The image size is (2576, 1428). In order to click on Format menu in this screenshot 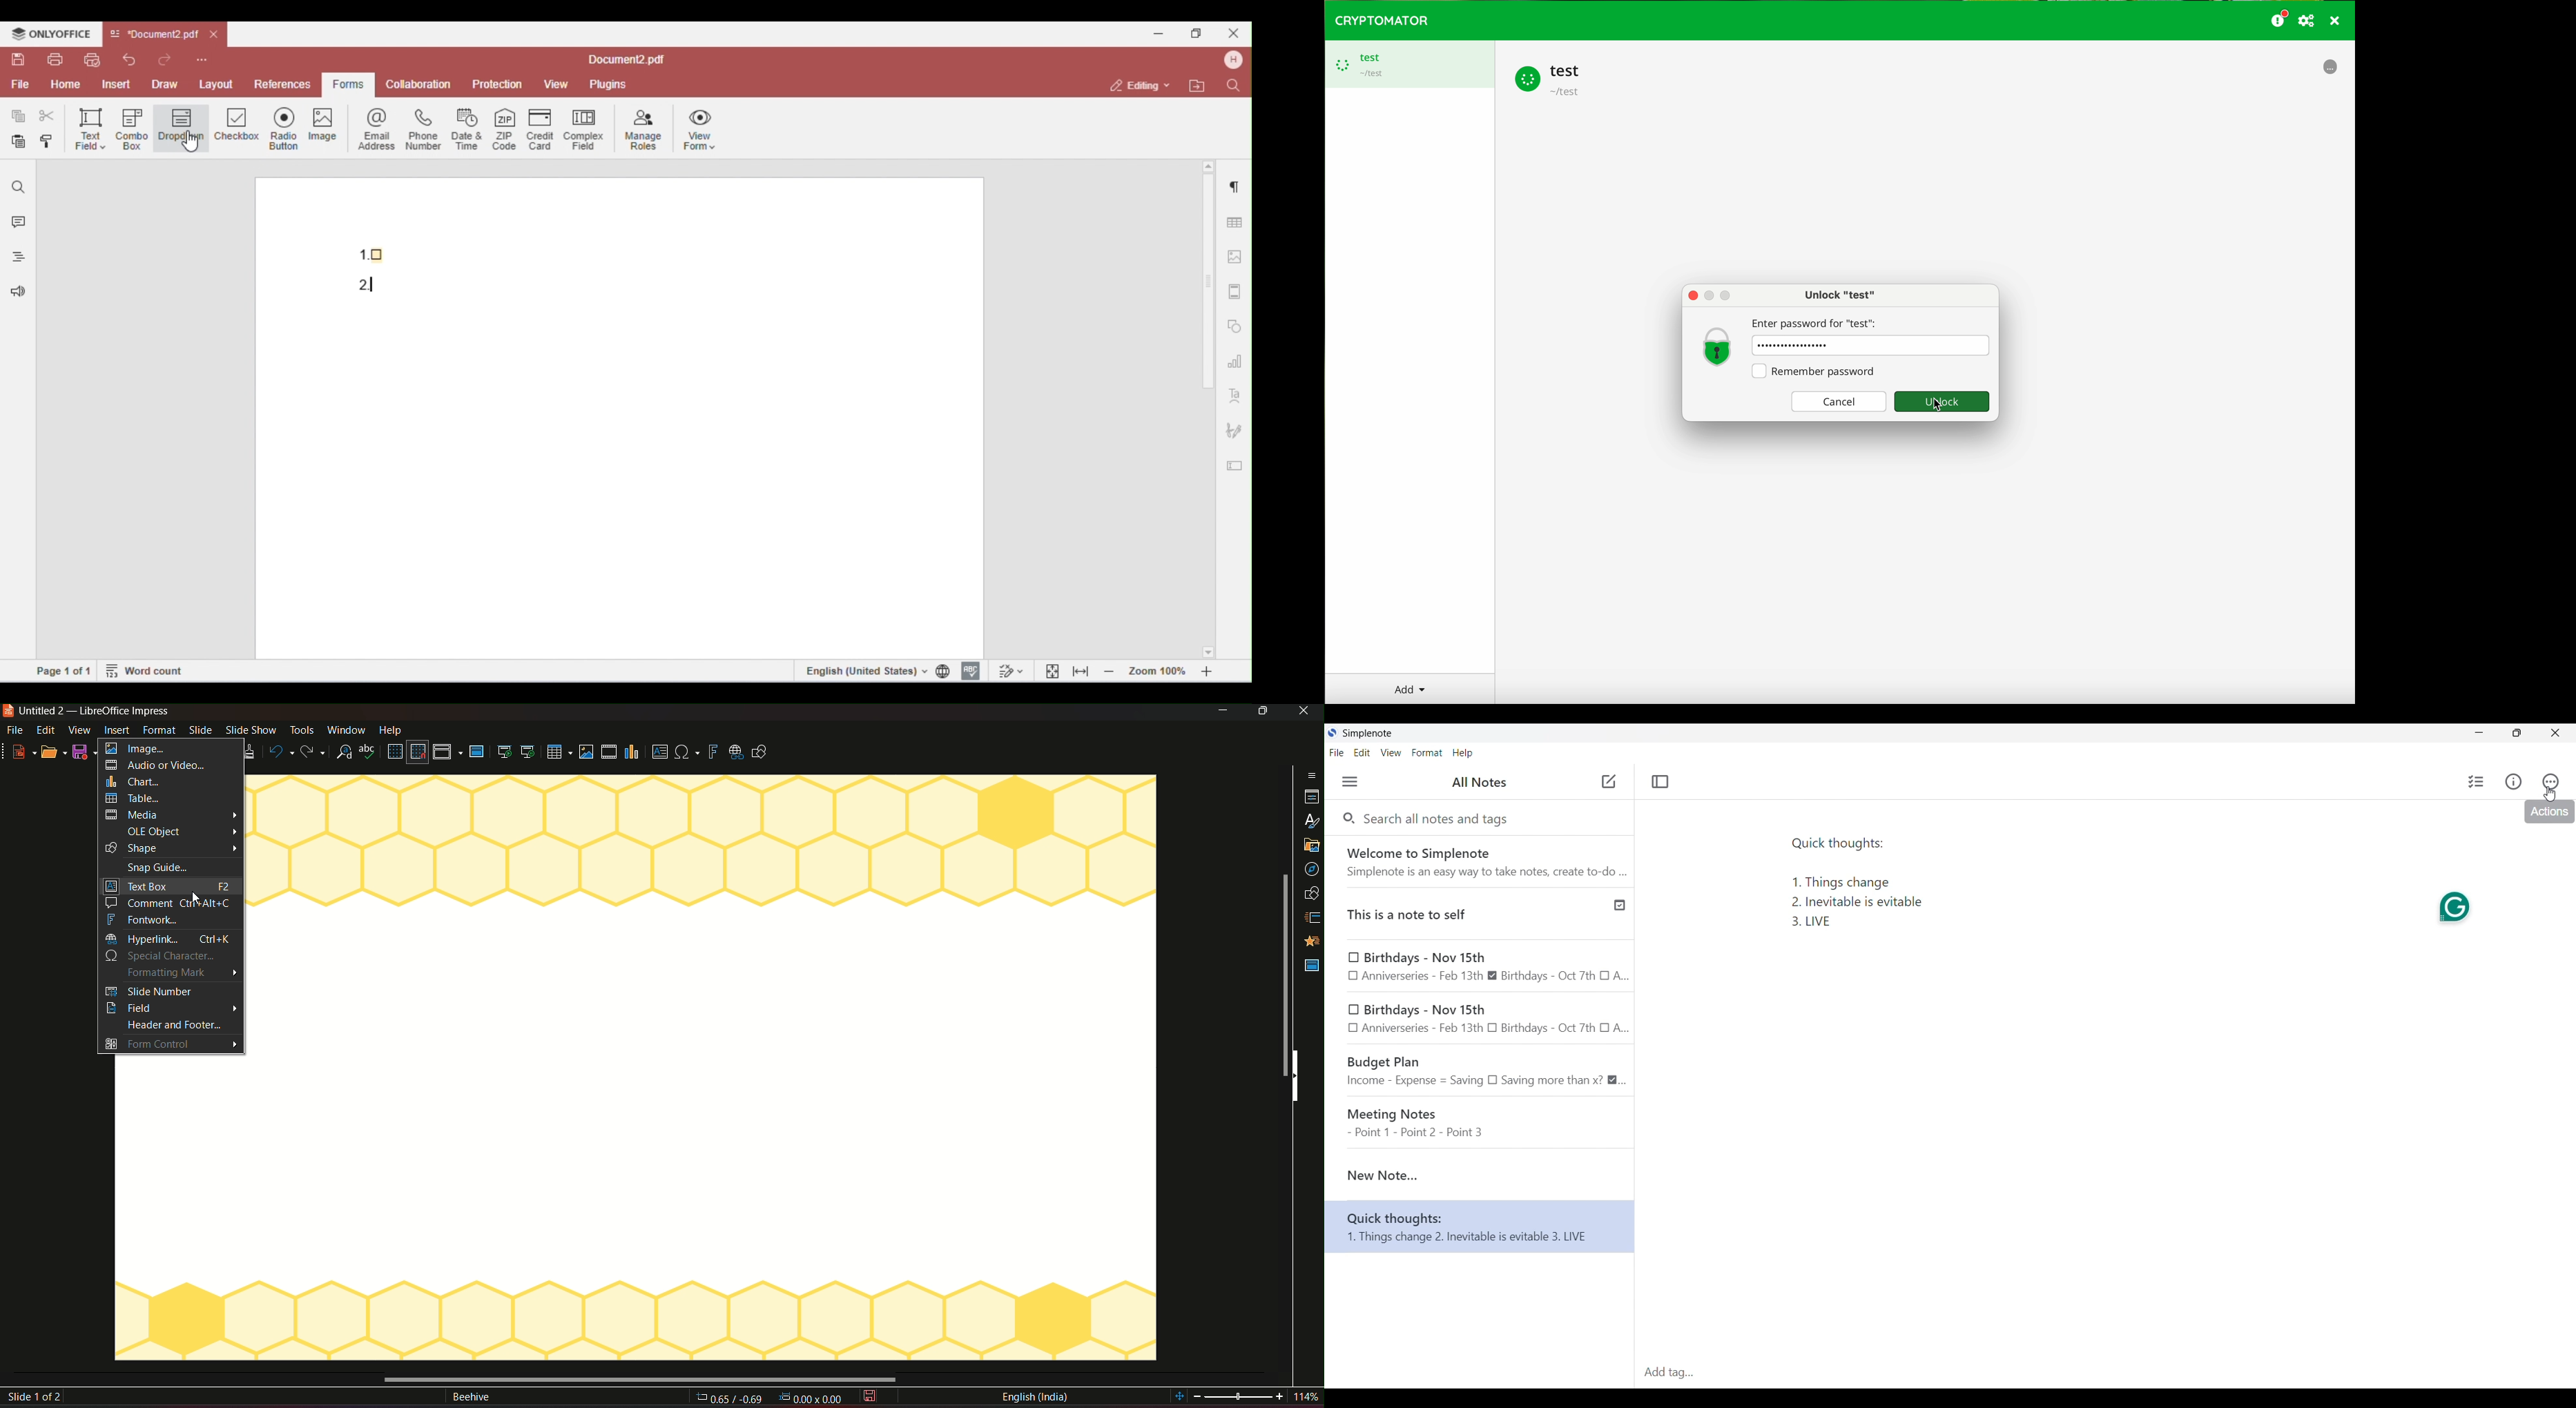, I will do `click(1427, 753)`.